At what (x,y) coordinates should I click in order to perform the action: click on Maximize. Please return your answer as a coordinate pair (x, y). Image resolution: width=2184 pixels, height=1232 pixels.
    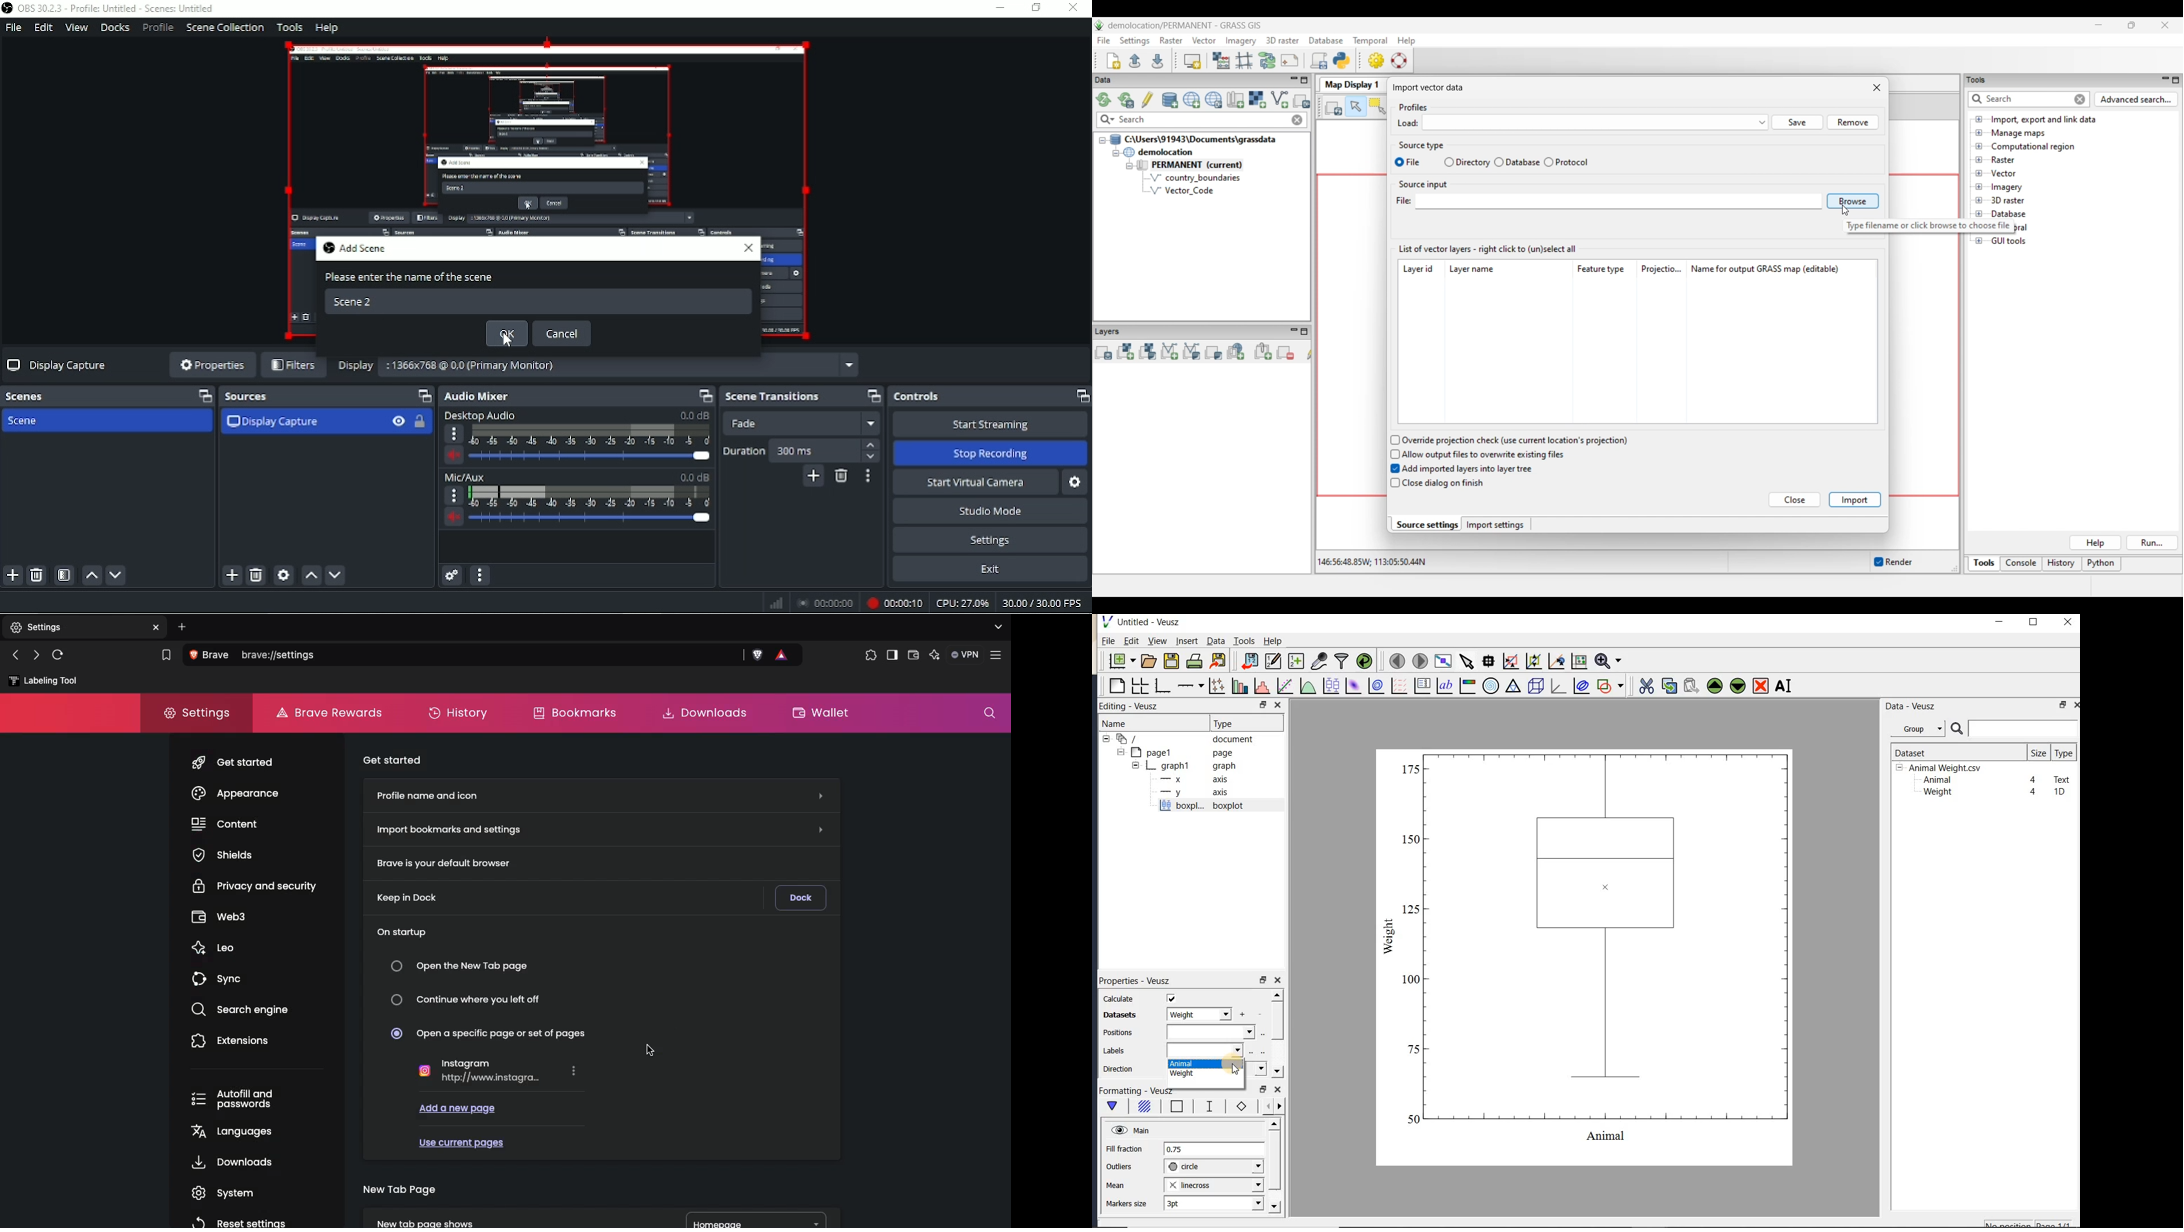
    Looking at the image, I should click on (422, 396).